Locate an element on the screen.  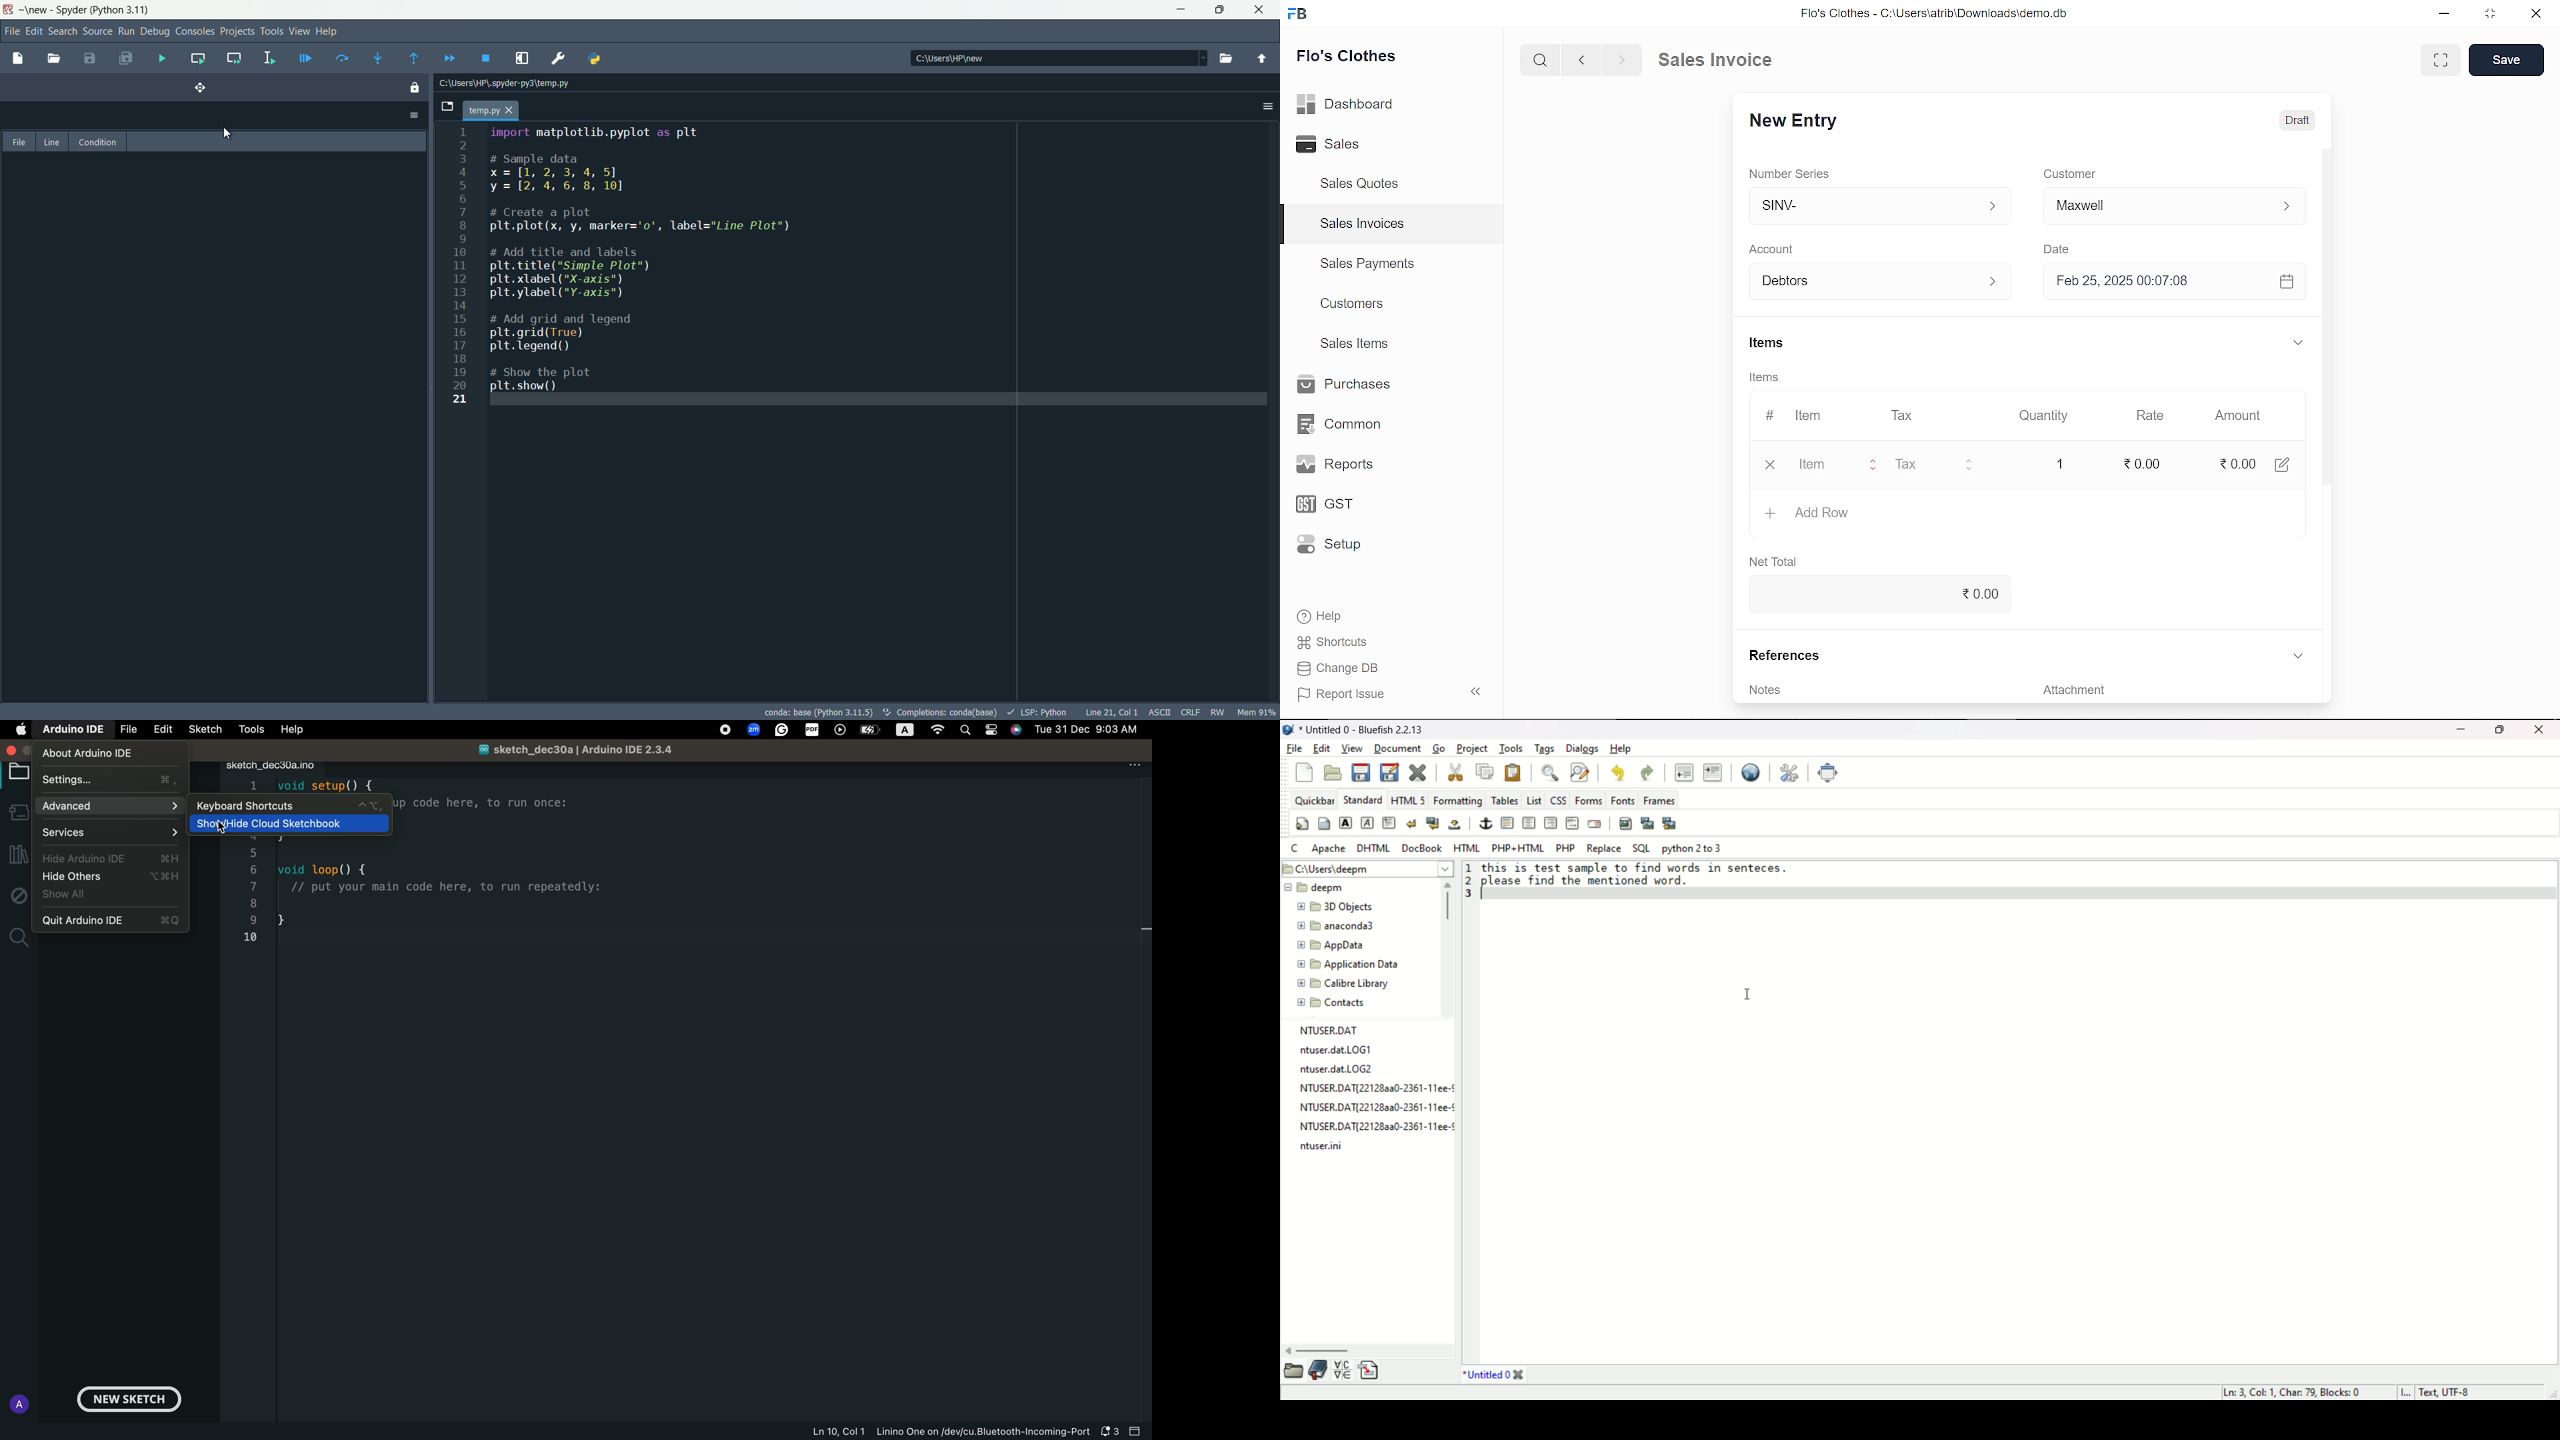
scroll bar is located at coordinates (1447, 905).